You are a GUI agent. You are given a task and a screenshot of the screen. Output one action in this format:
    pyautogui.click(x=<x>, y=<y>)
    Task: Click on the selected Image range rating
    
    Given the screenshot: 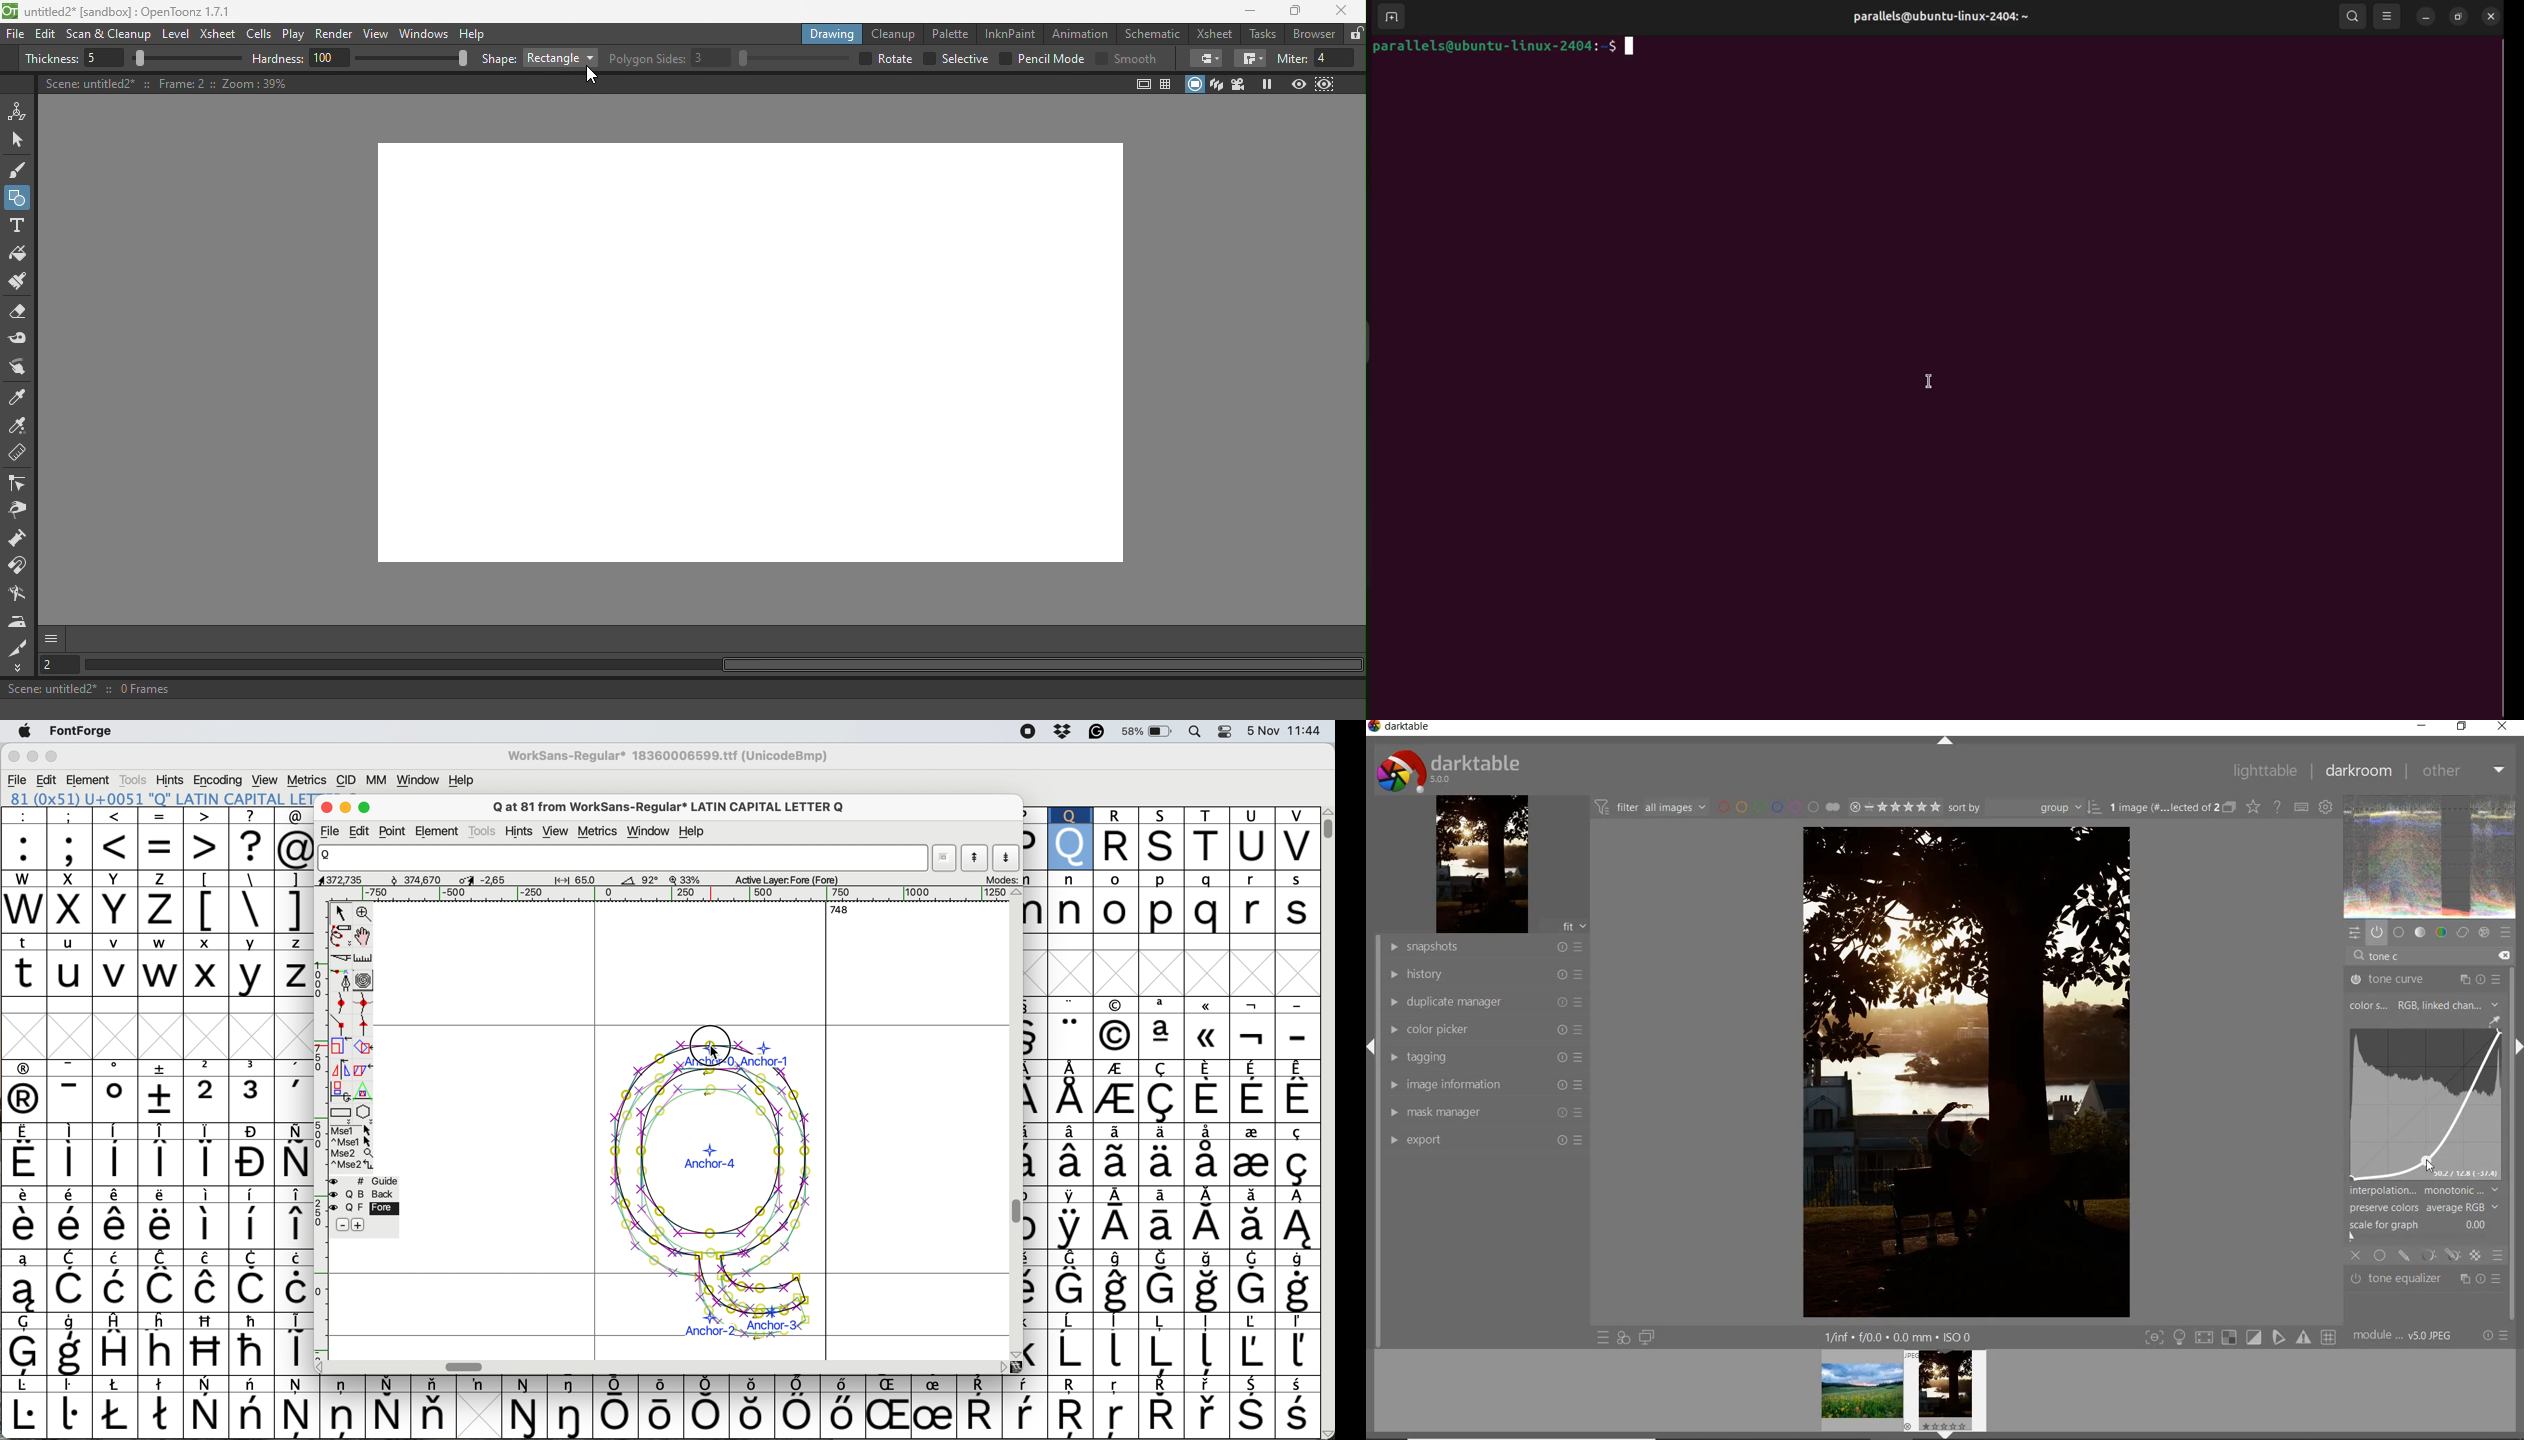 What is the action you would take?
    pyautogui.click(x=1895, y=808)
    